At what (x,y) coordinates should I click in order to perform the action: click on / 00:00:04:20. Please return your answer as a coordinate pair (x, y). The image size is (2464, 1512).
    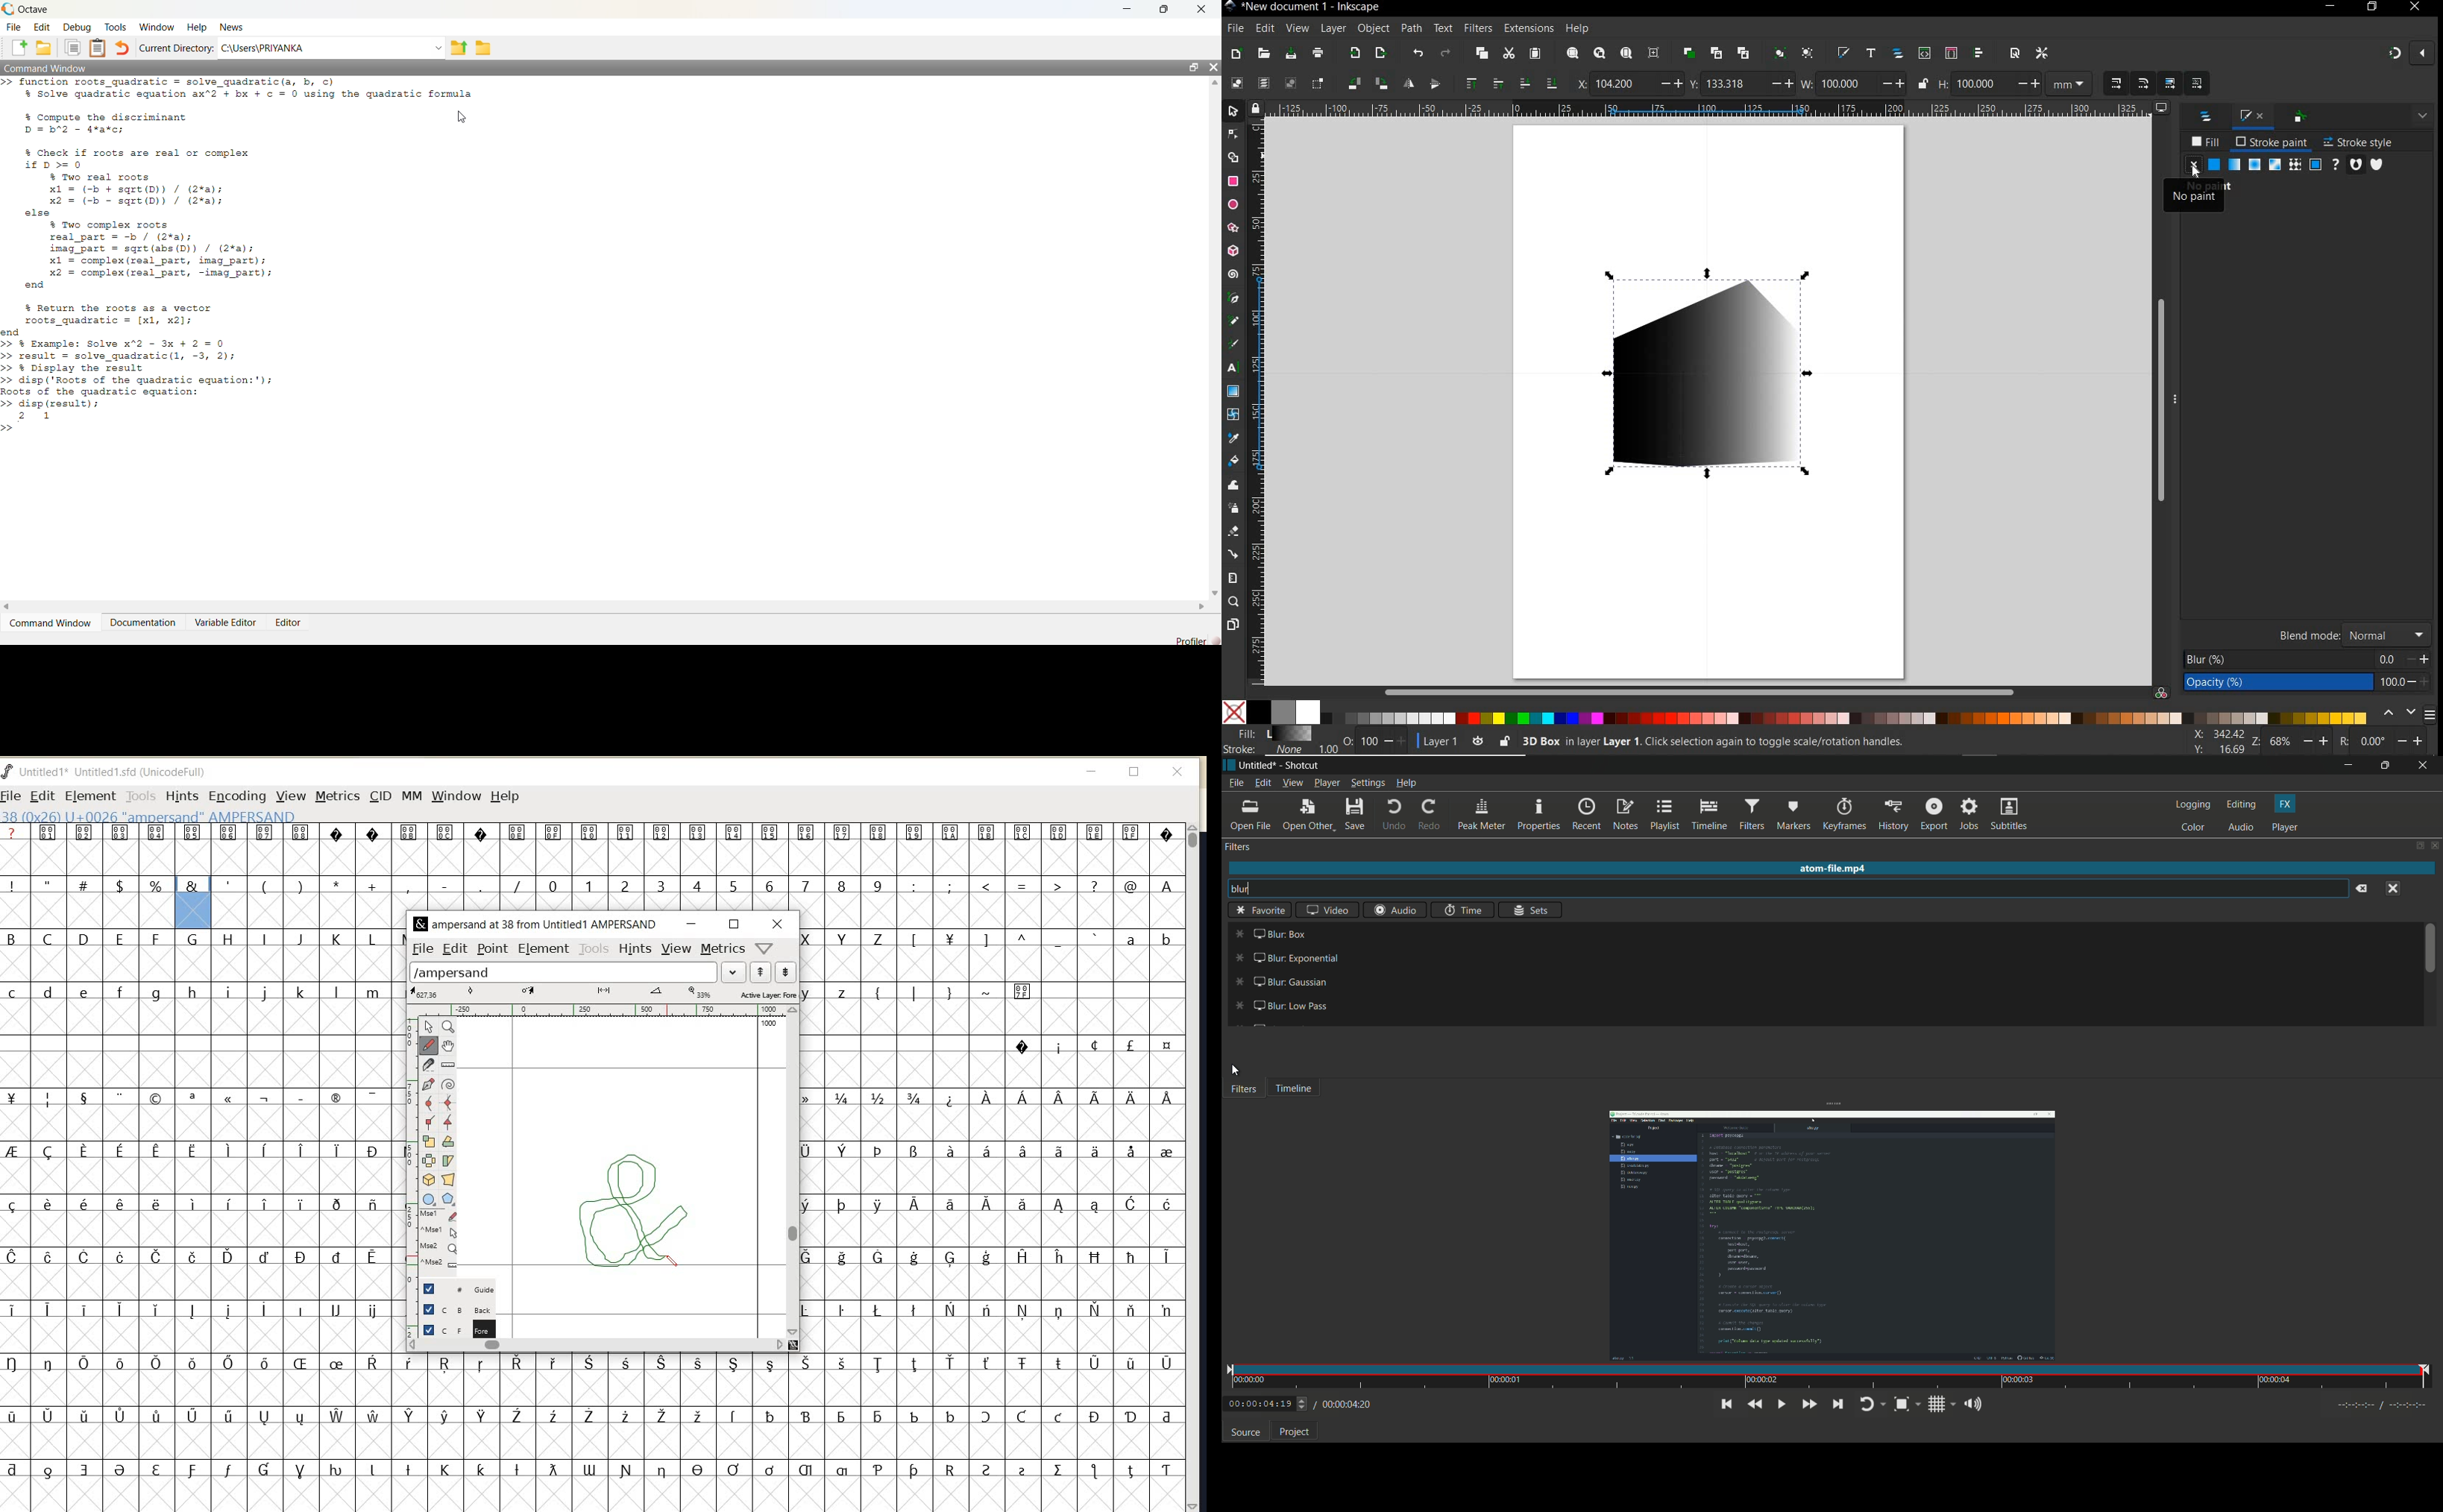
    Looking at the image, I should click on (1343, 1404).